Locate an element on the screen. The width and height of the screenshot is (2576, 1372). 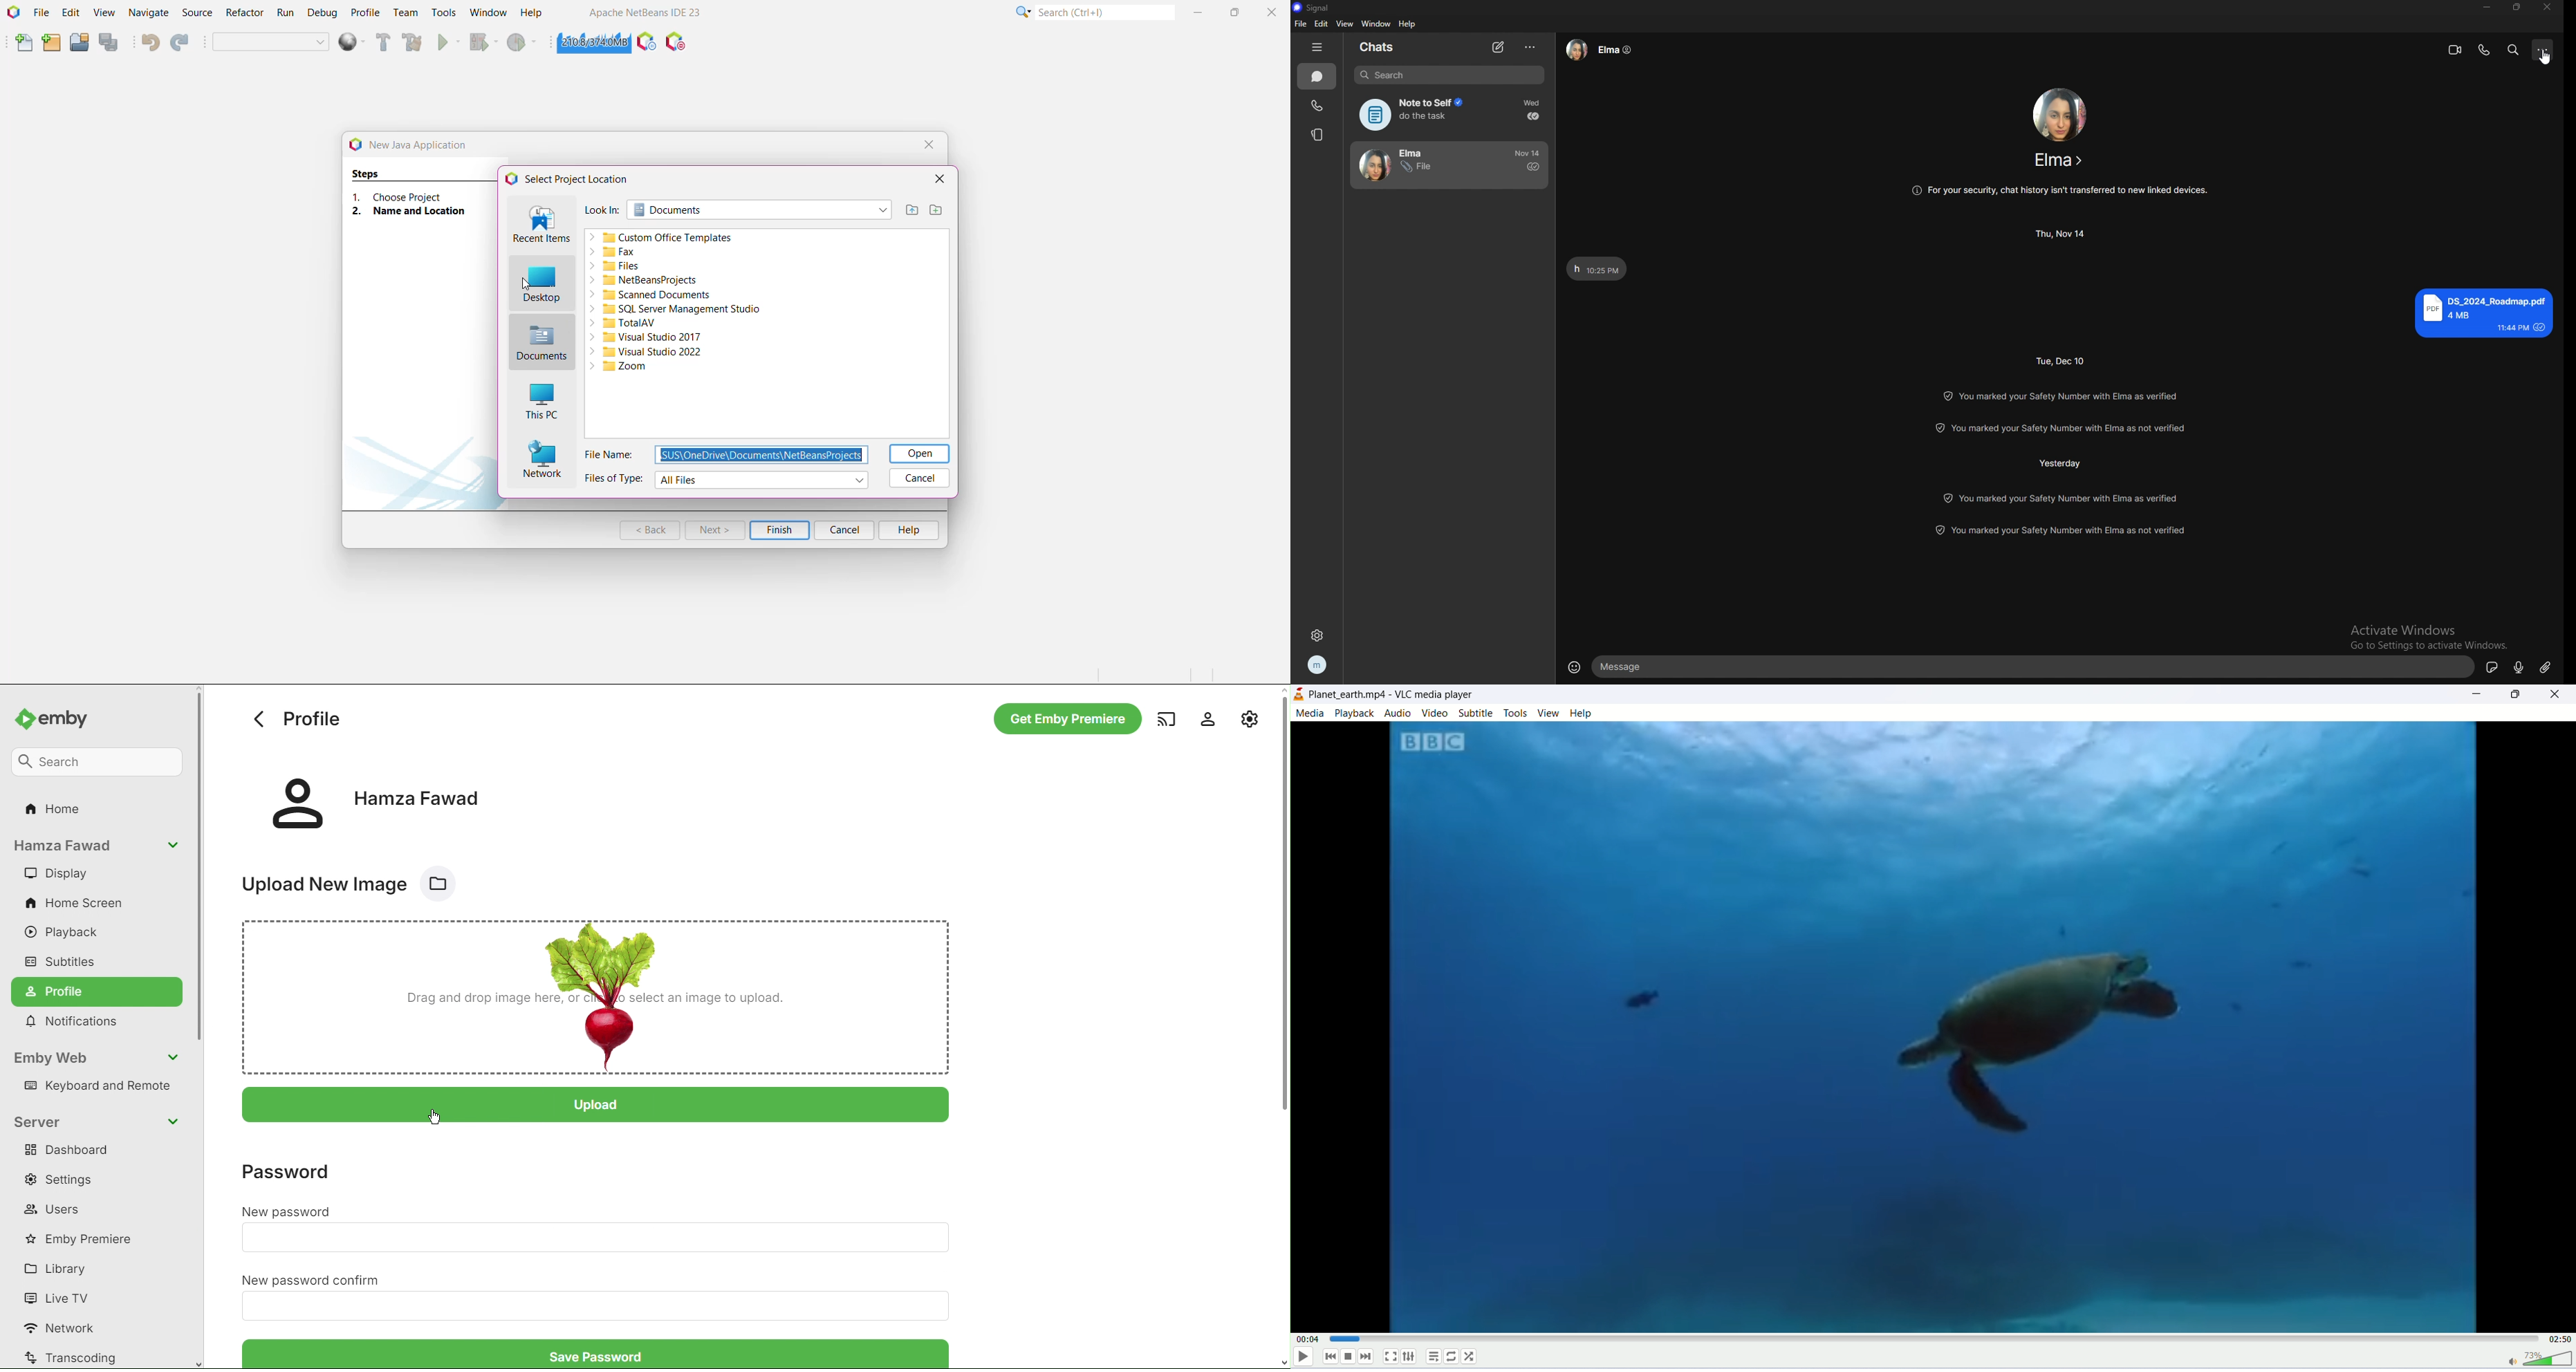
Minimize is located at coordinates (1198, 13).